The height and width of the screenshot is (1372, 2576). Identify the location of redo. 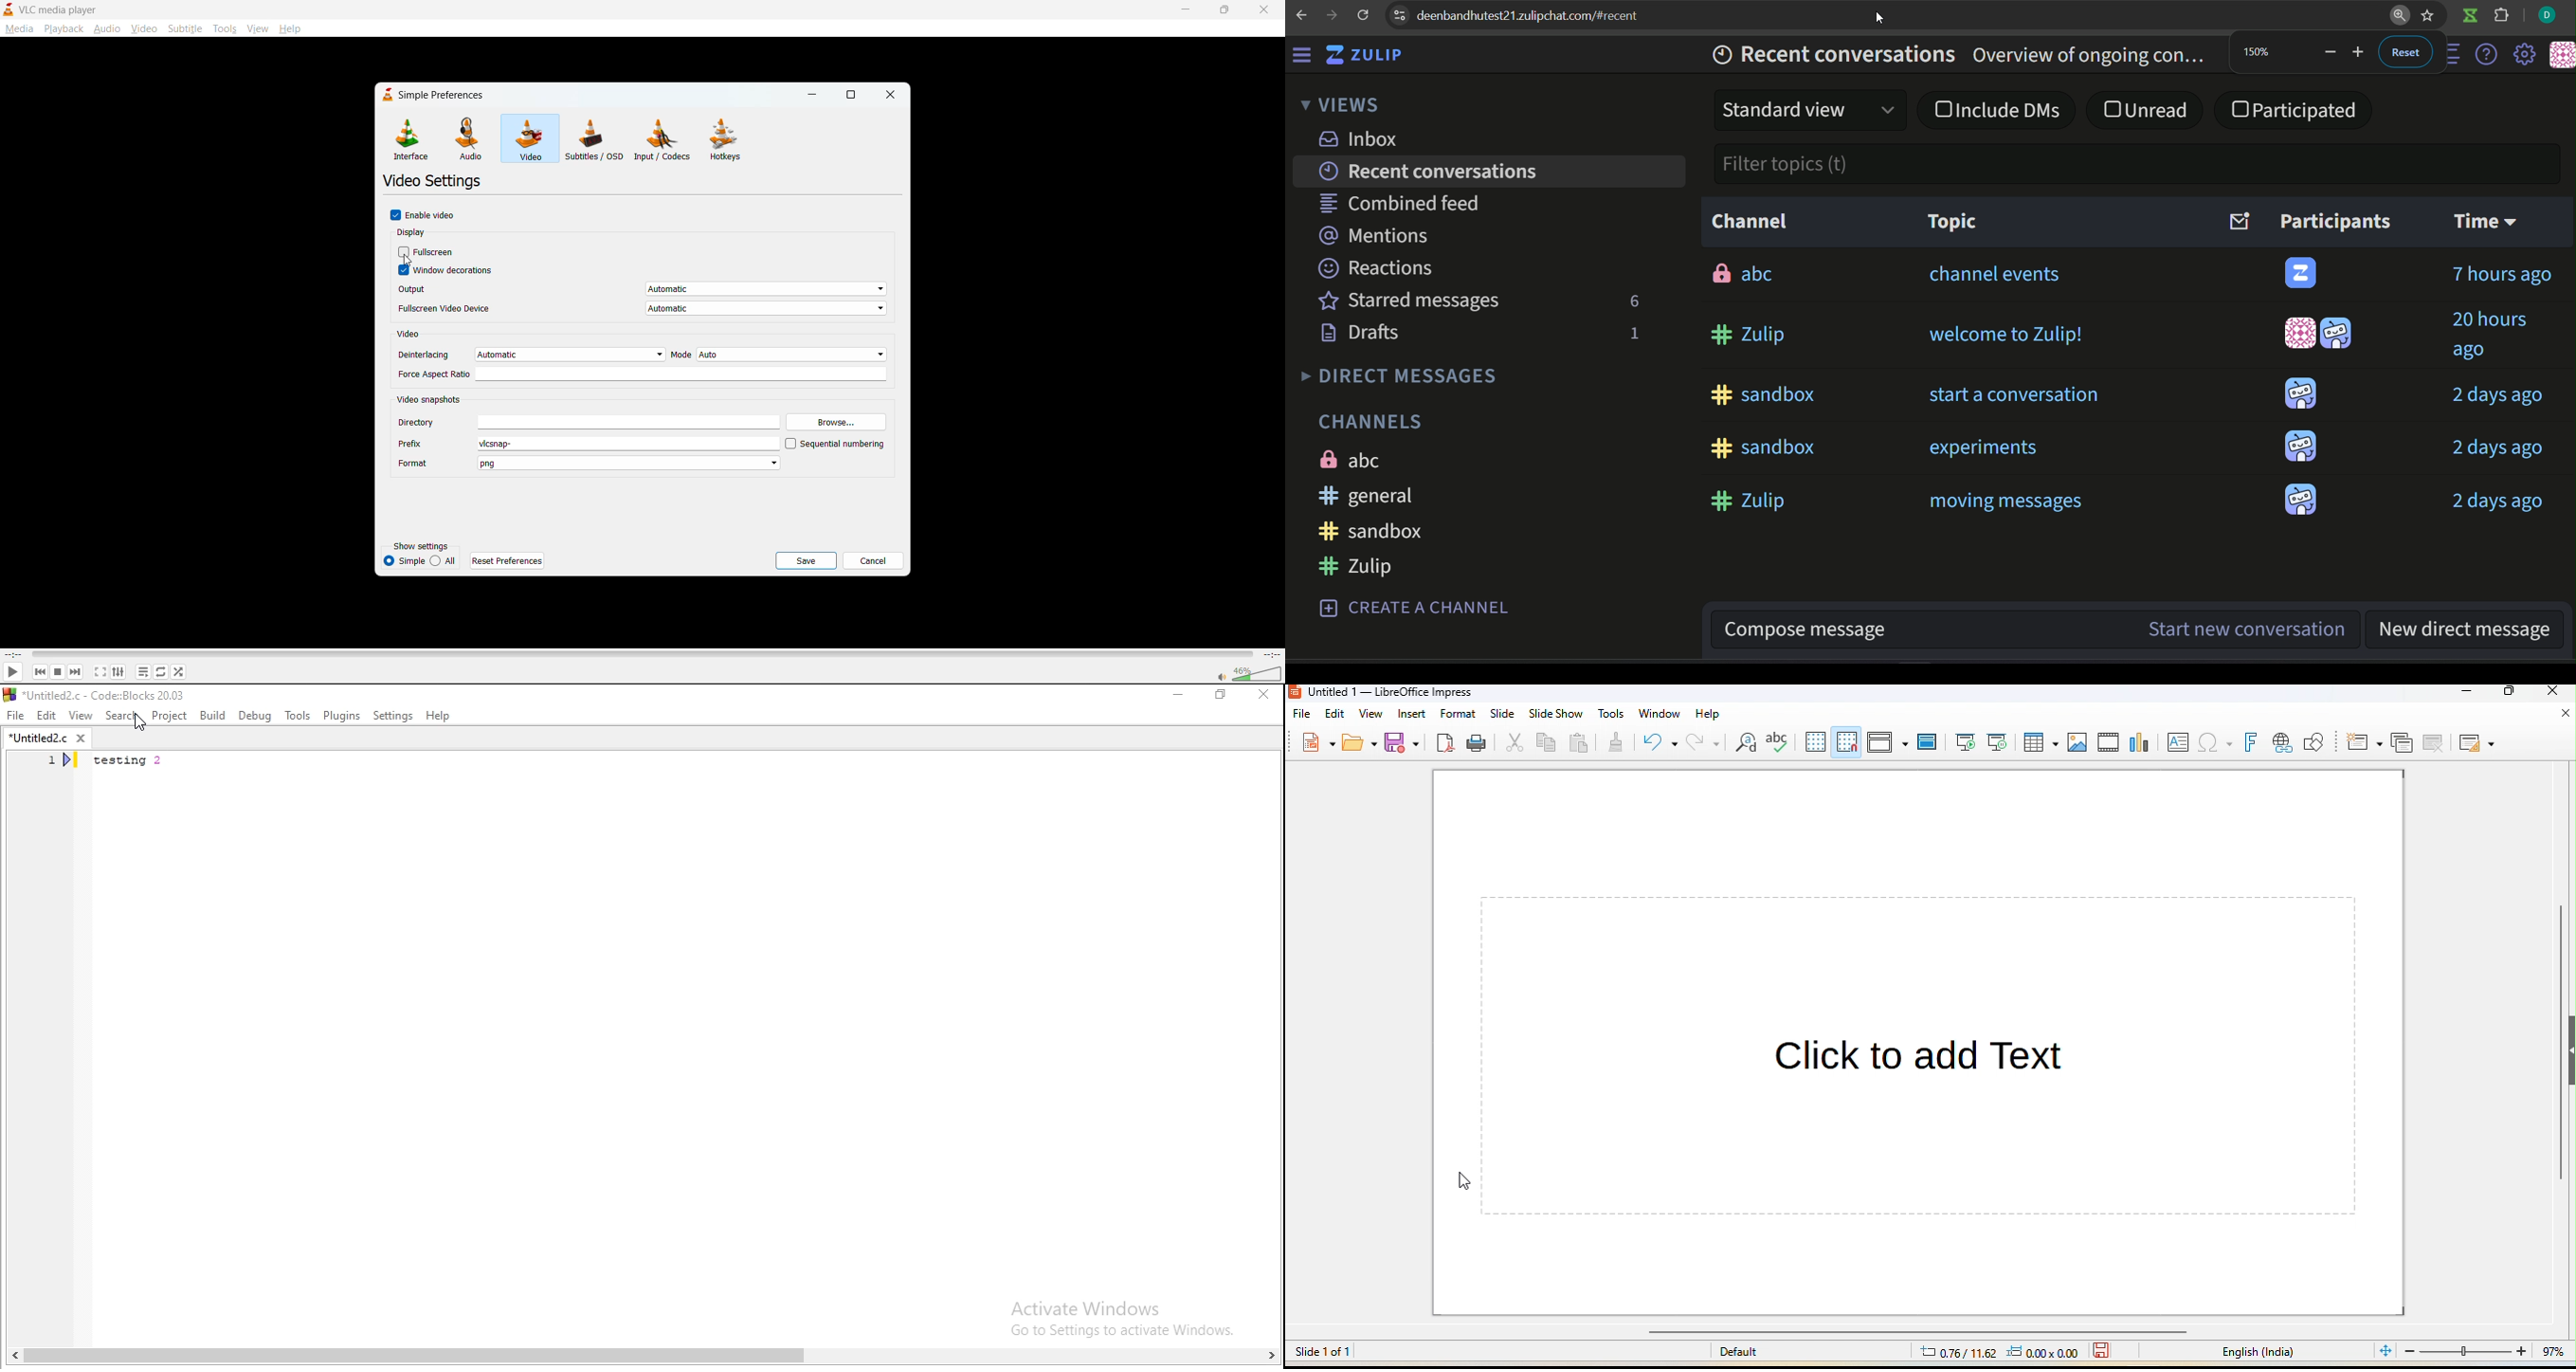
(1706, 743).